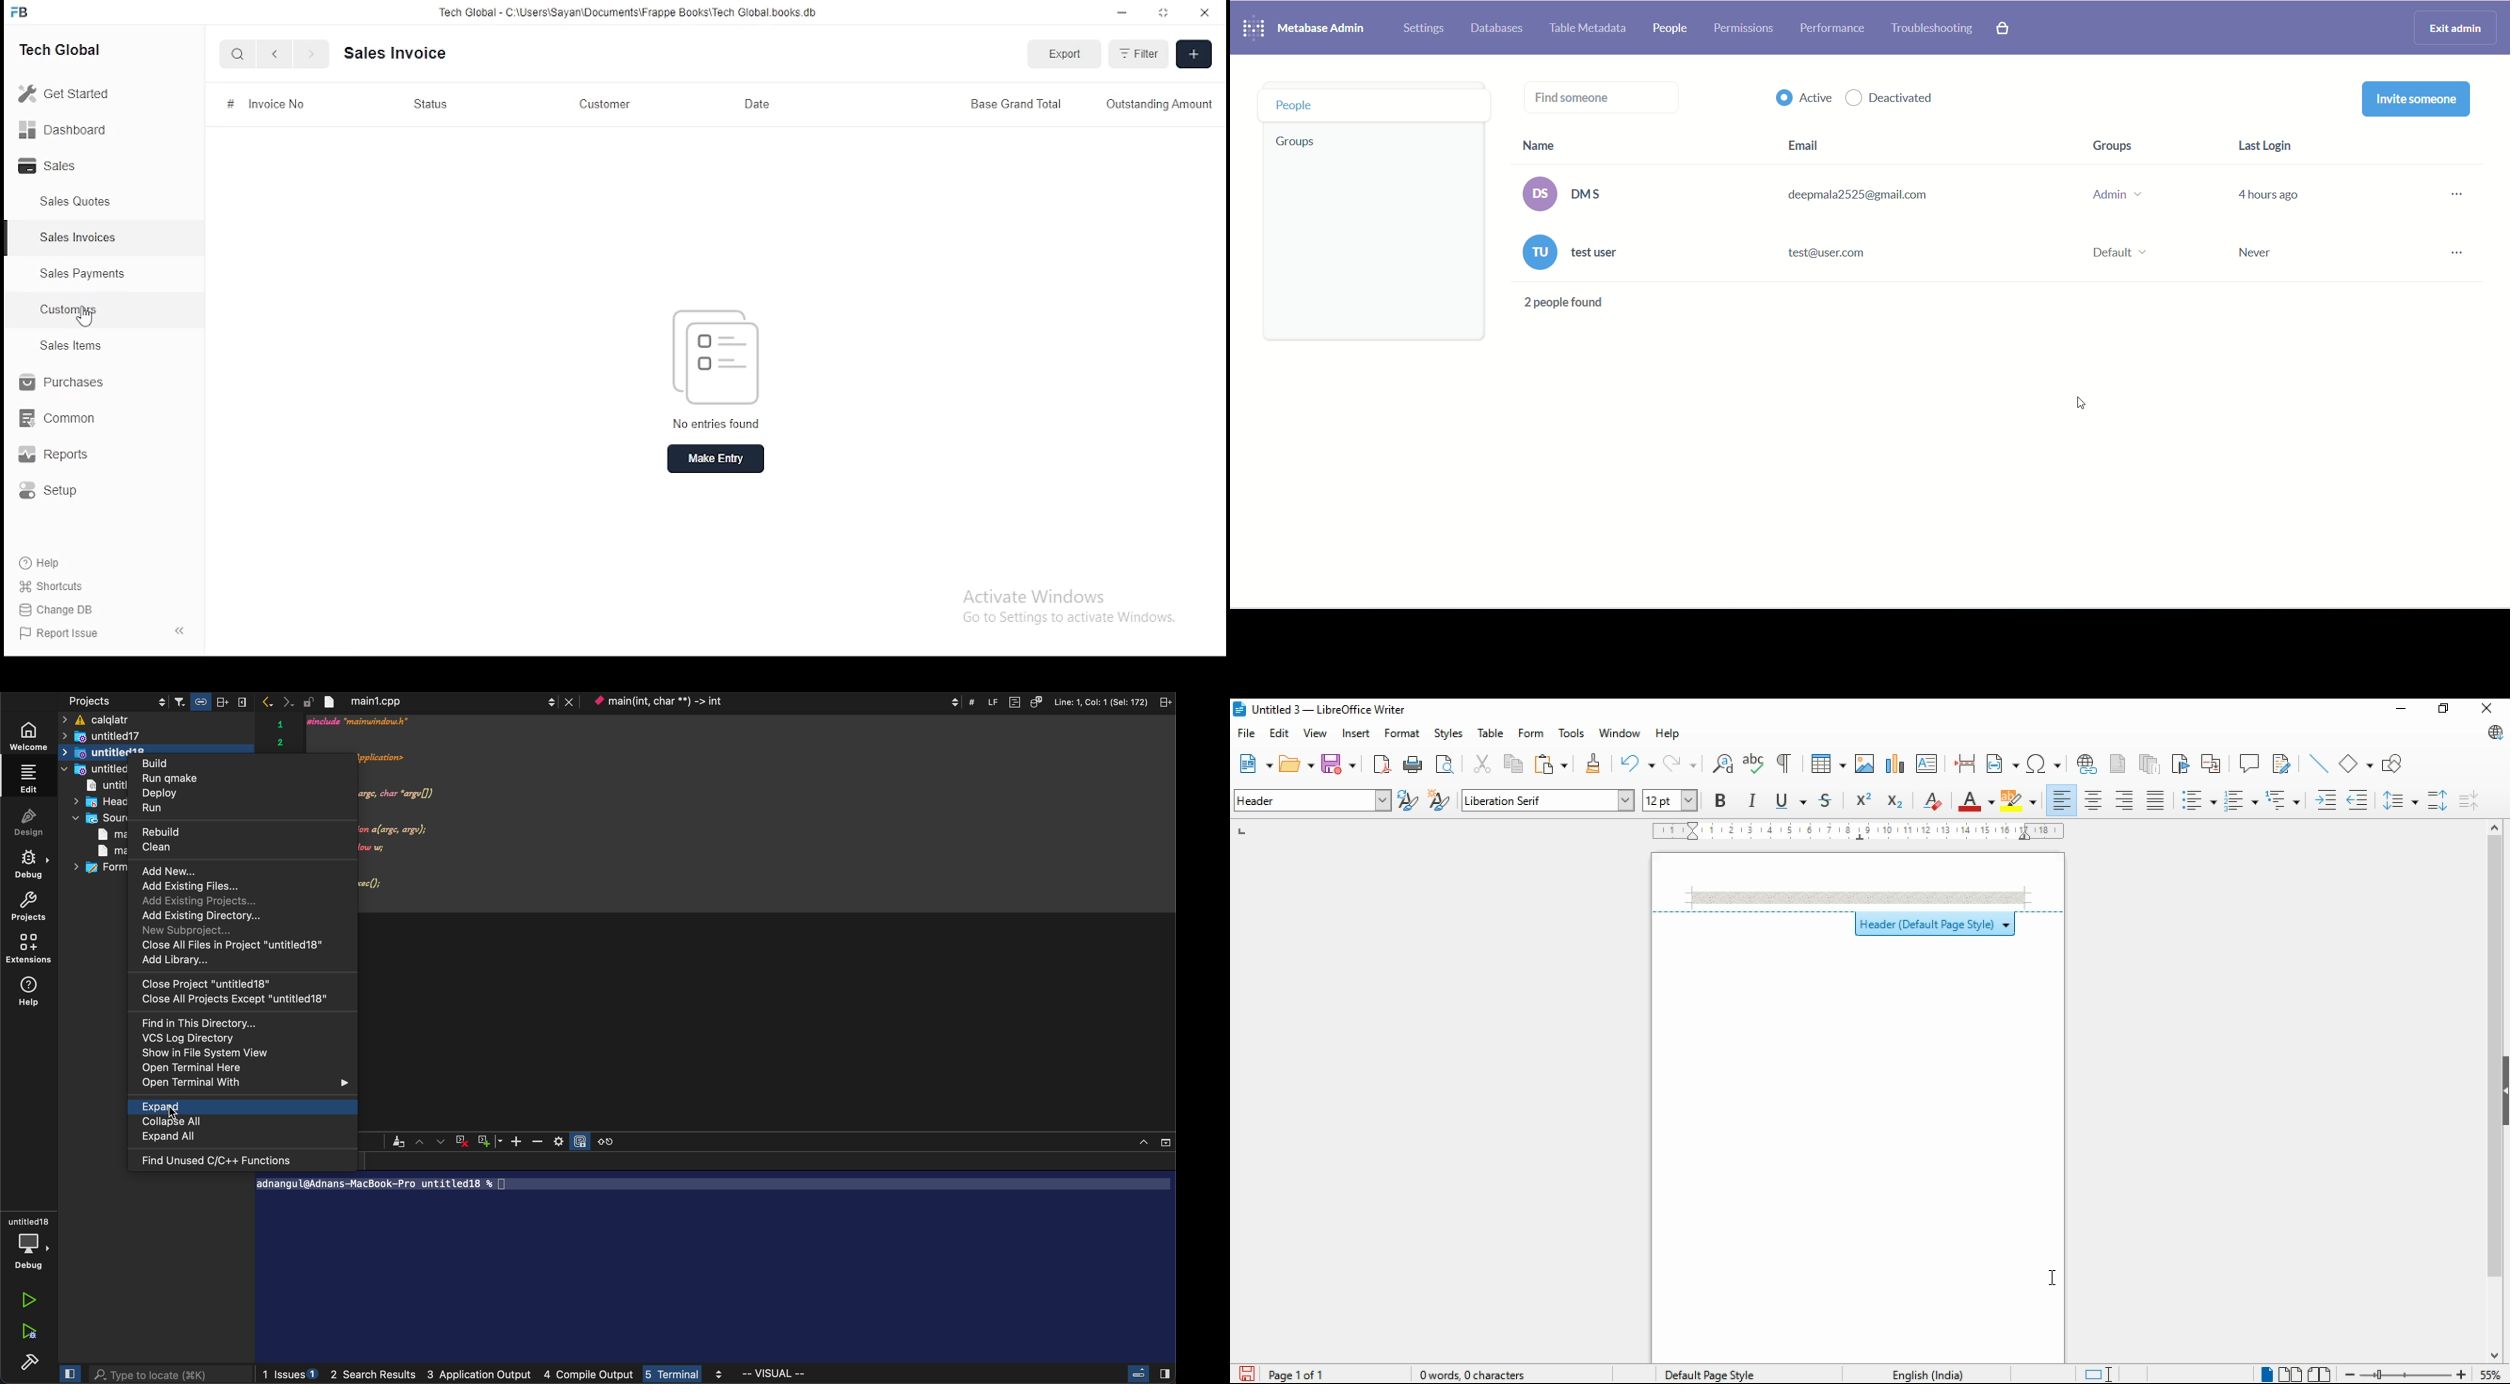  Describe the element at coordinates (2327, 800) in the screenshot. I see `increase indent` at that location.